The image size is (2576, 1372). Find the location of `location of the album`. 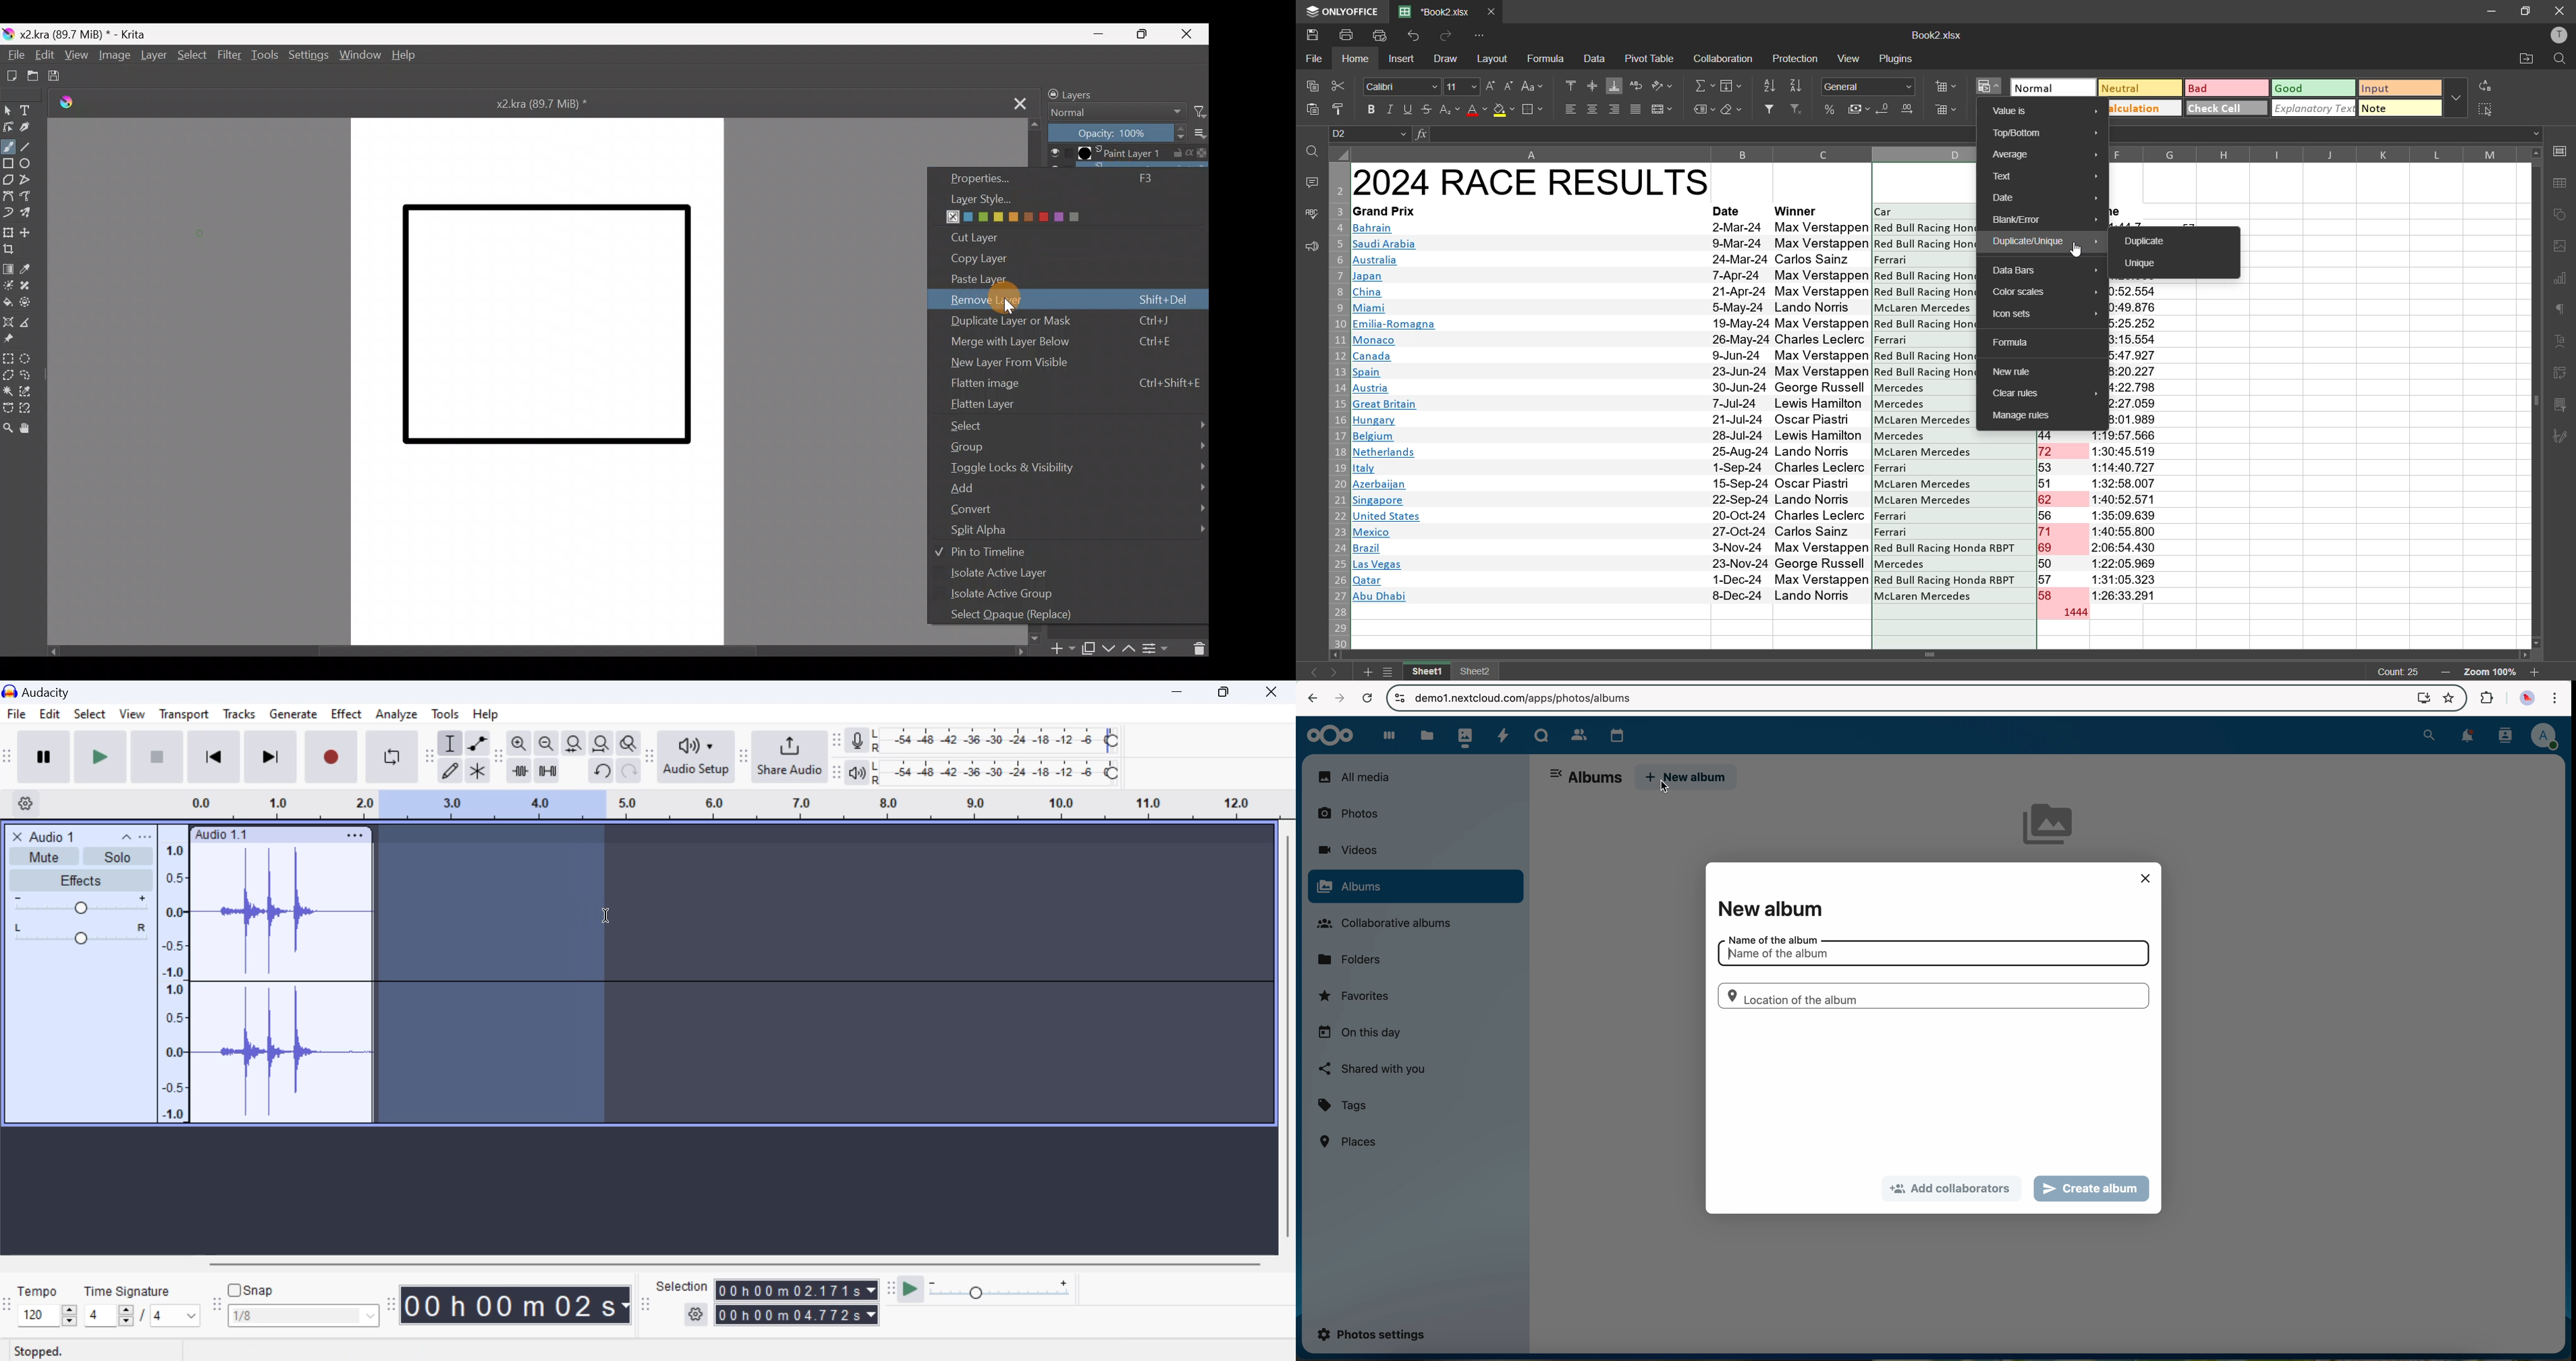

location of the album is located at coordinates (1932, 995).